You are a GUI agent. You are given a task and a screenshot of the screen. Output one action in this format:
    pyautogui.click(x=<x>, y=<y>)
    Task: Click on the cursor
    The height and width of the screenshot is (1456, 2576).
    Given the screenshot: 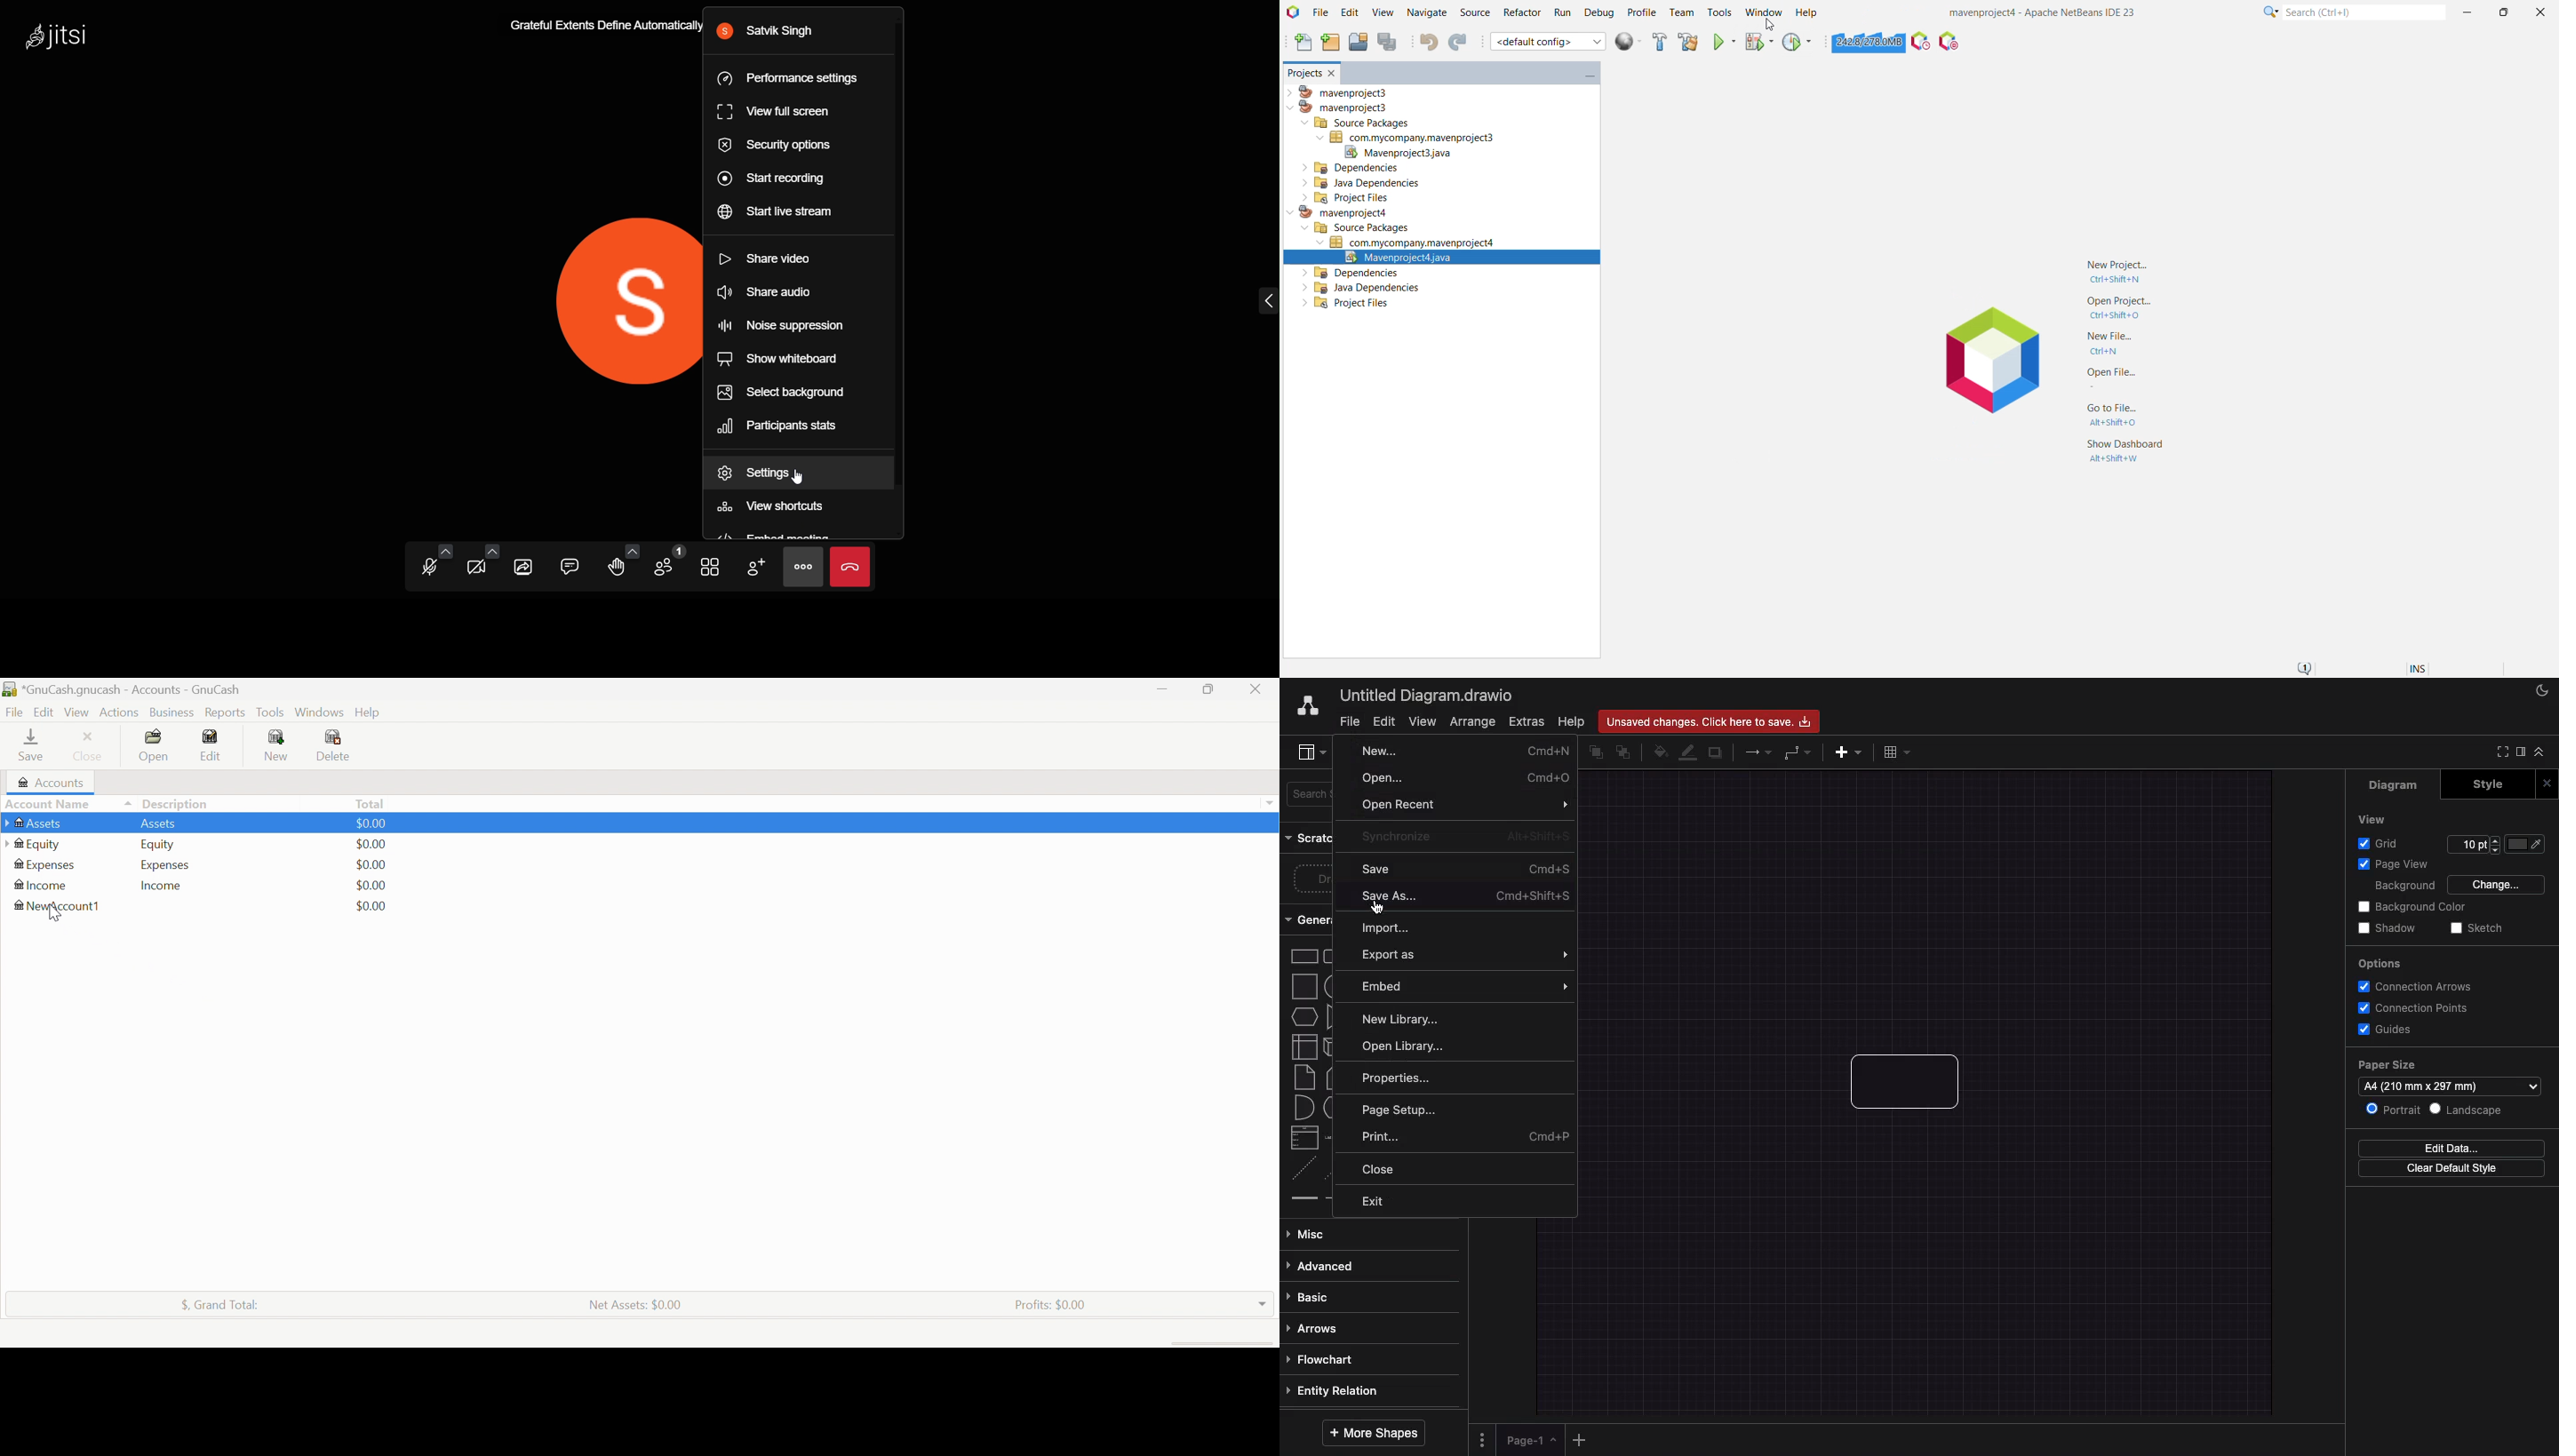 What is the action you would take?
    pyautogui.click(x=55, y=914)
    